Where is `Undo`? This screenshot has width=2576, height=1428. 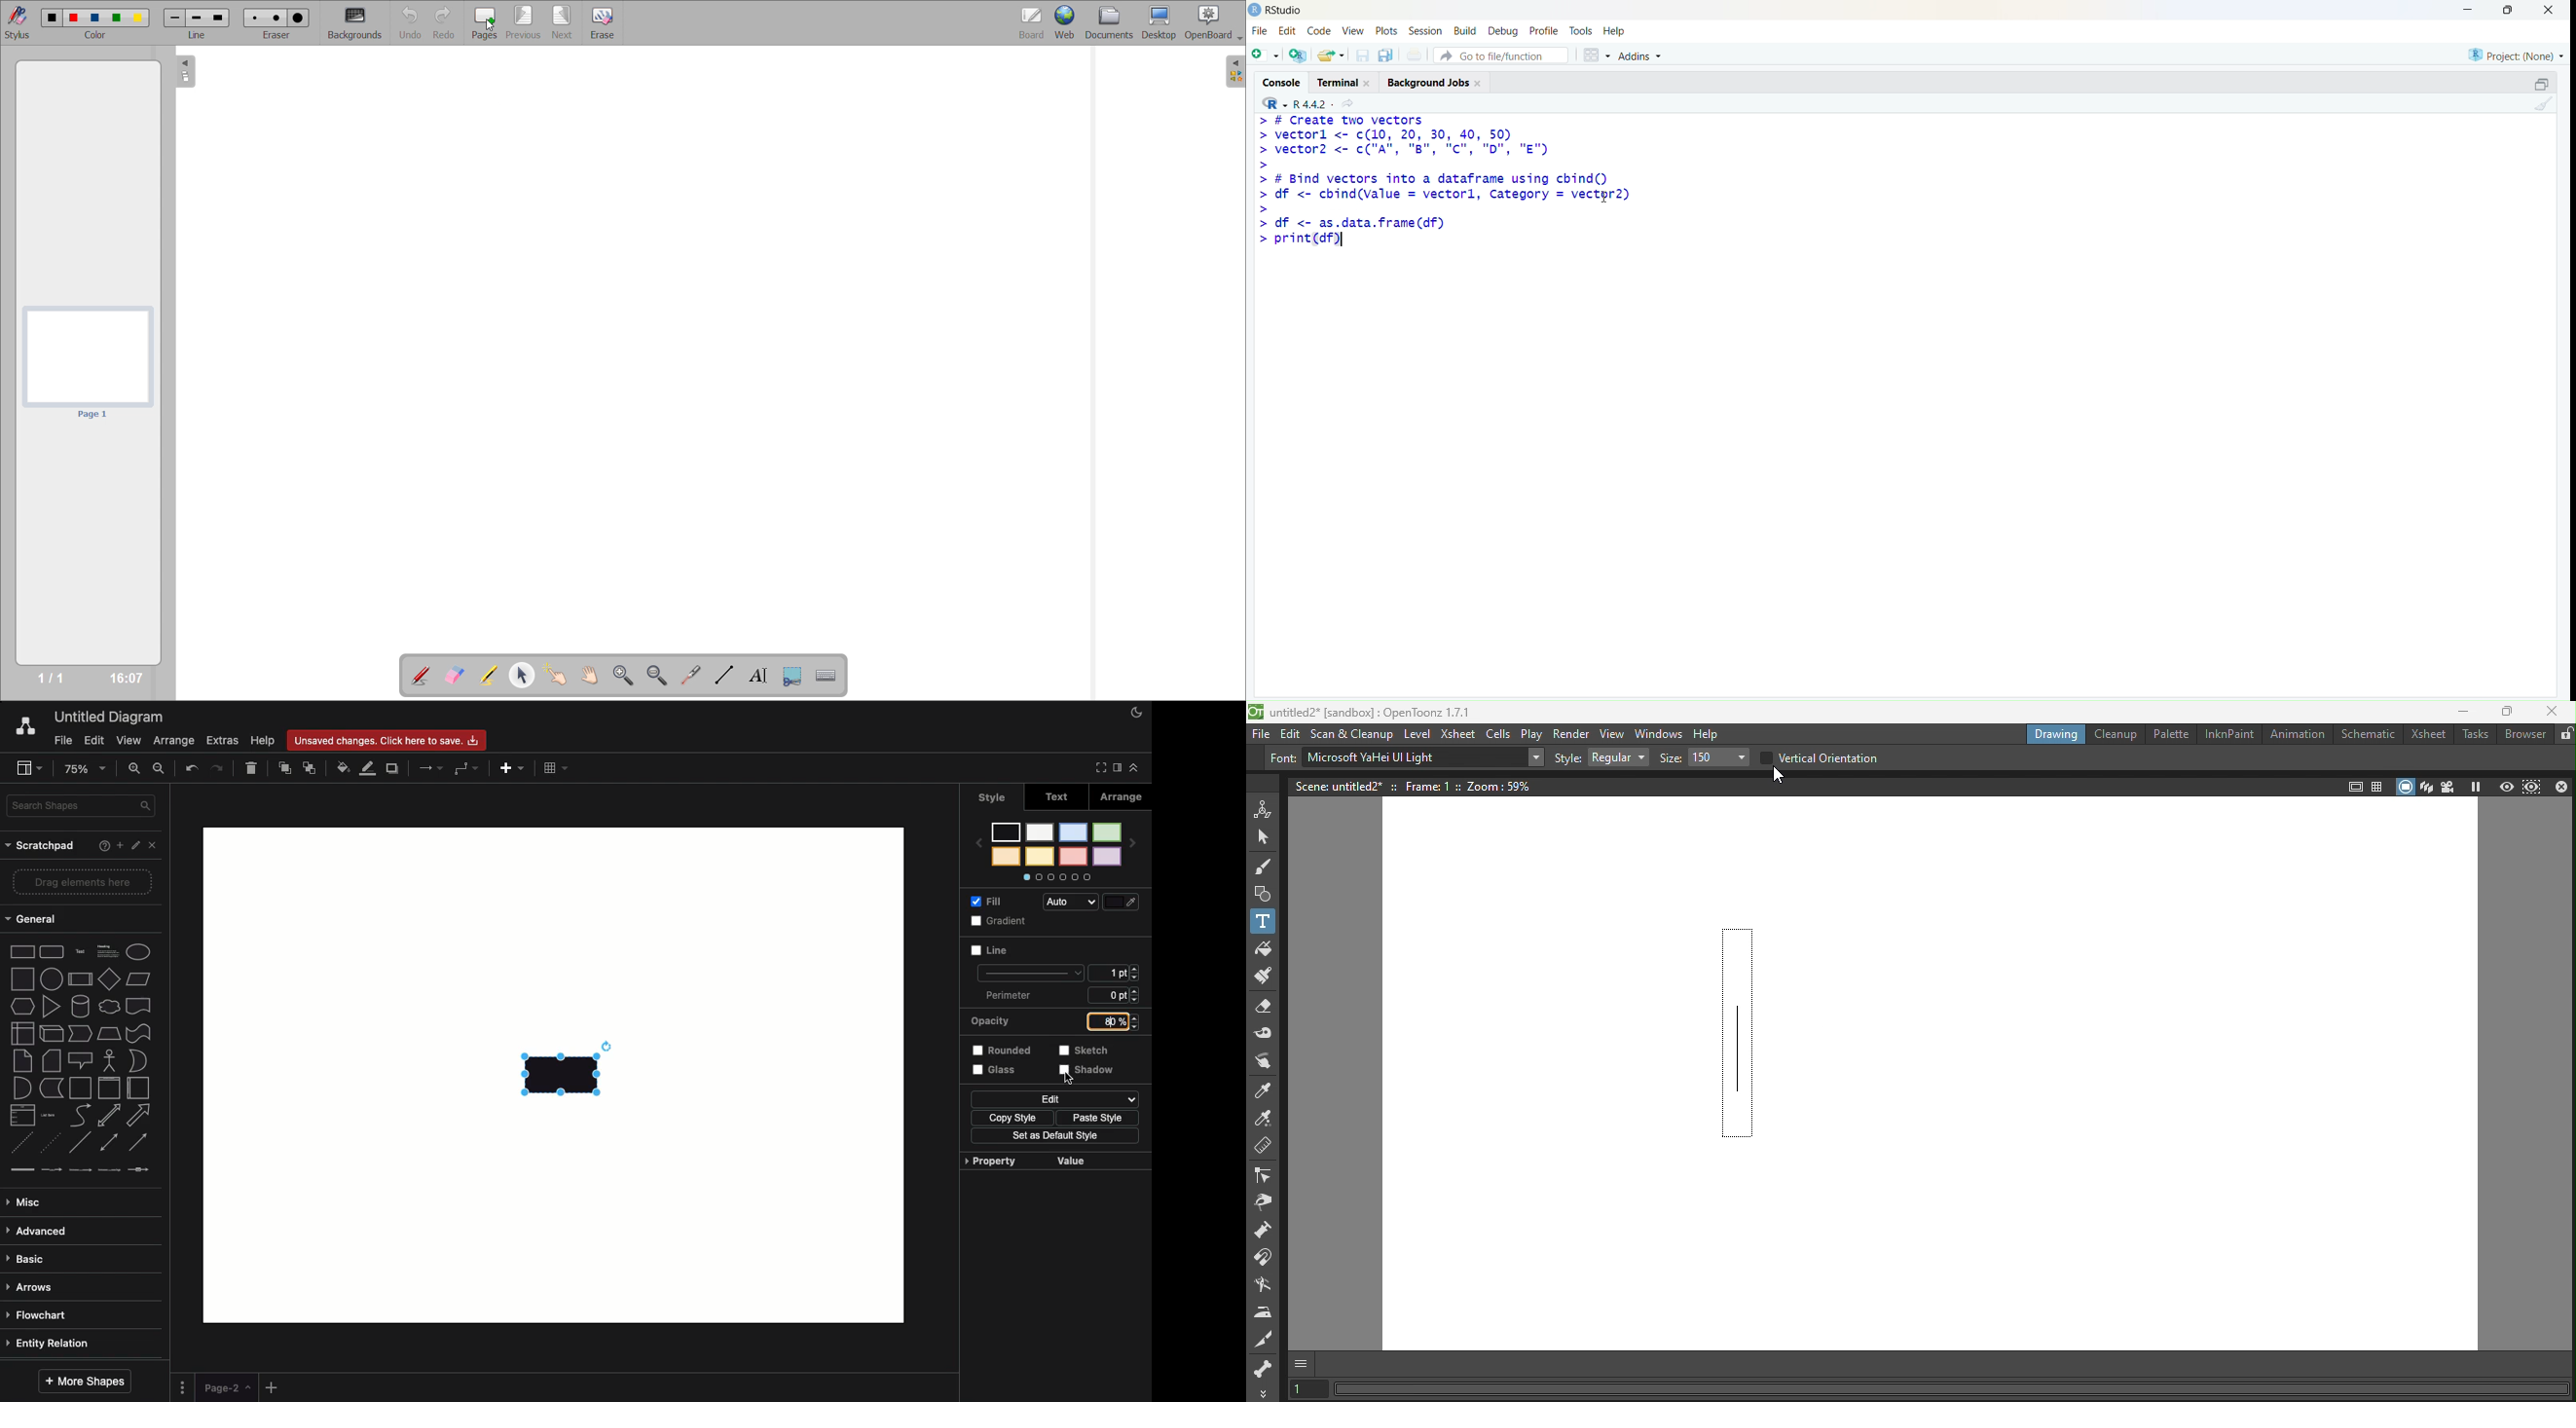
Undo is located at coordinates (192, 769).